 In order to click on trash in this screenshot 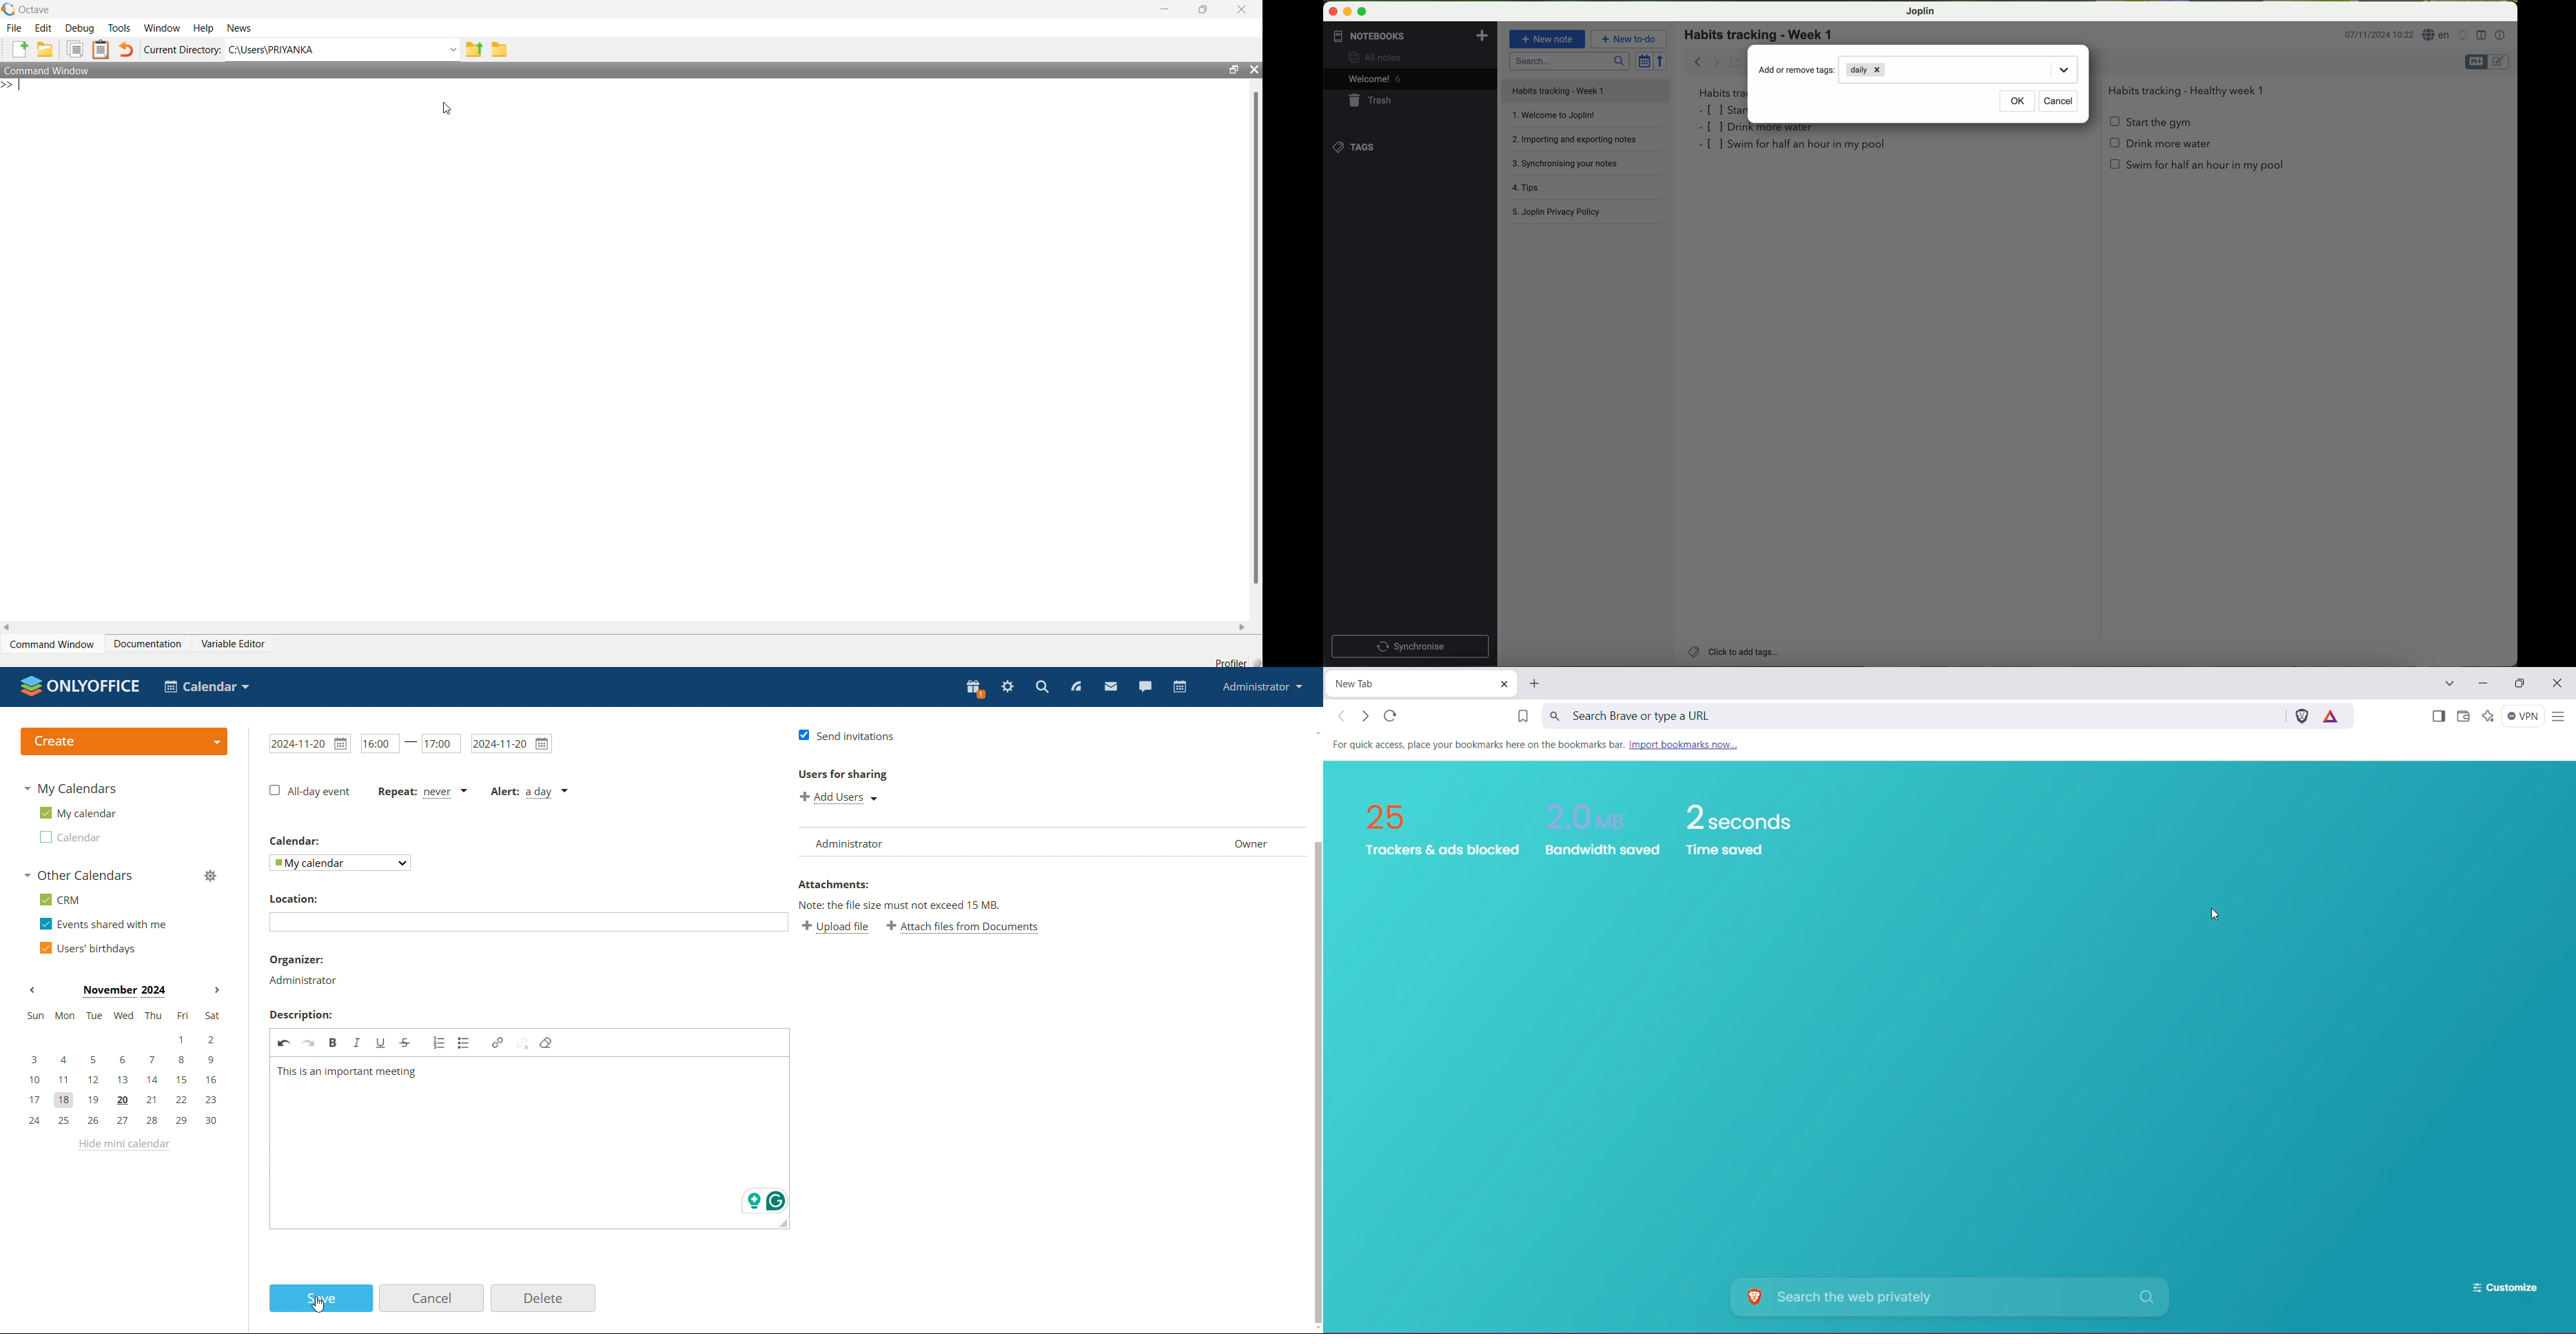, I will do `click(1372, 100)`.